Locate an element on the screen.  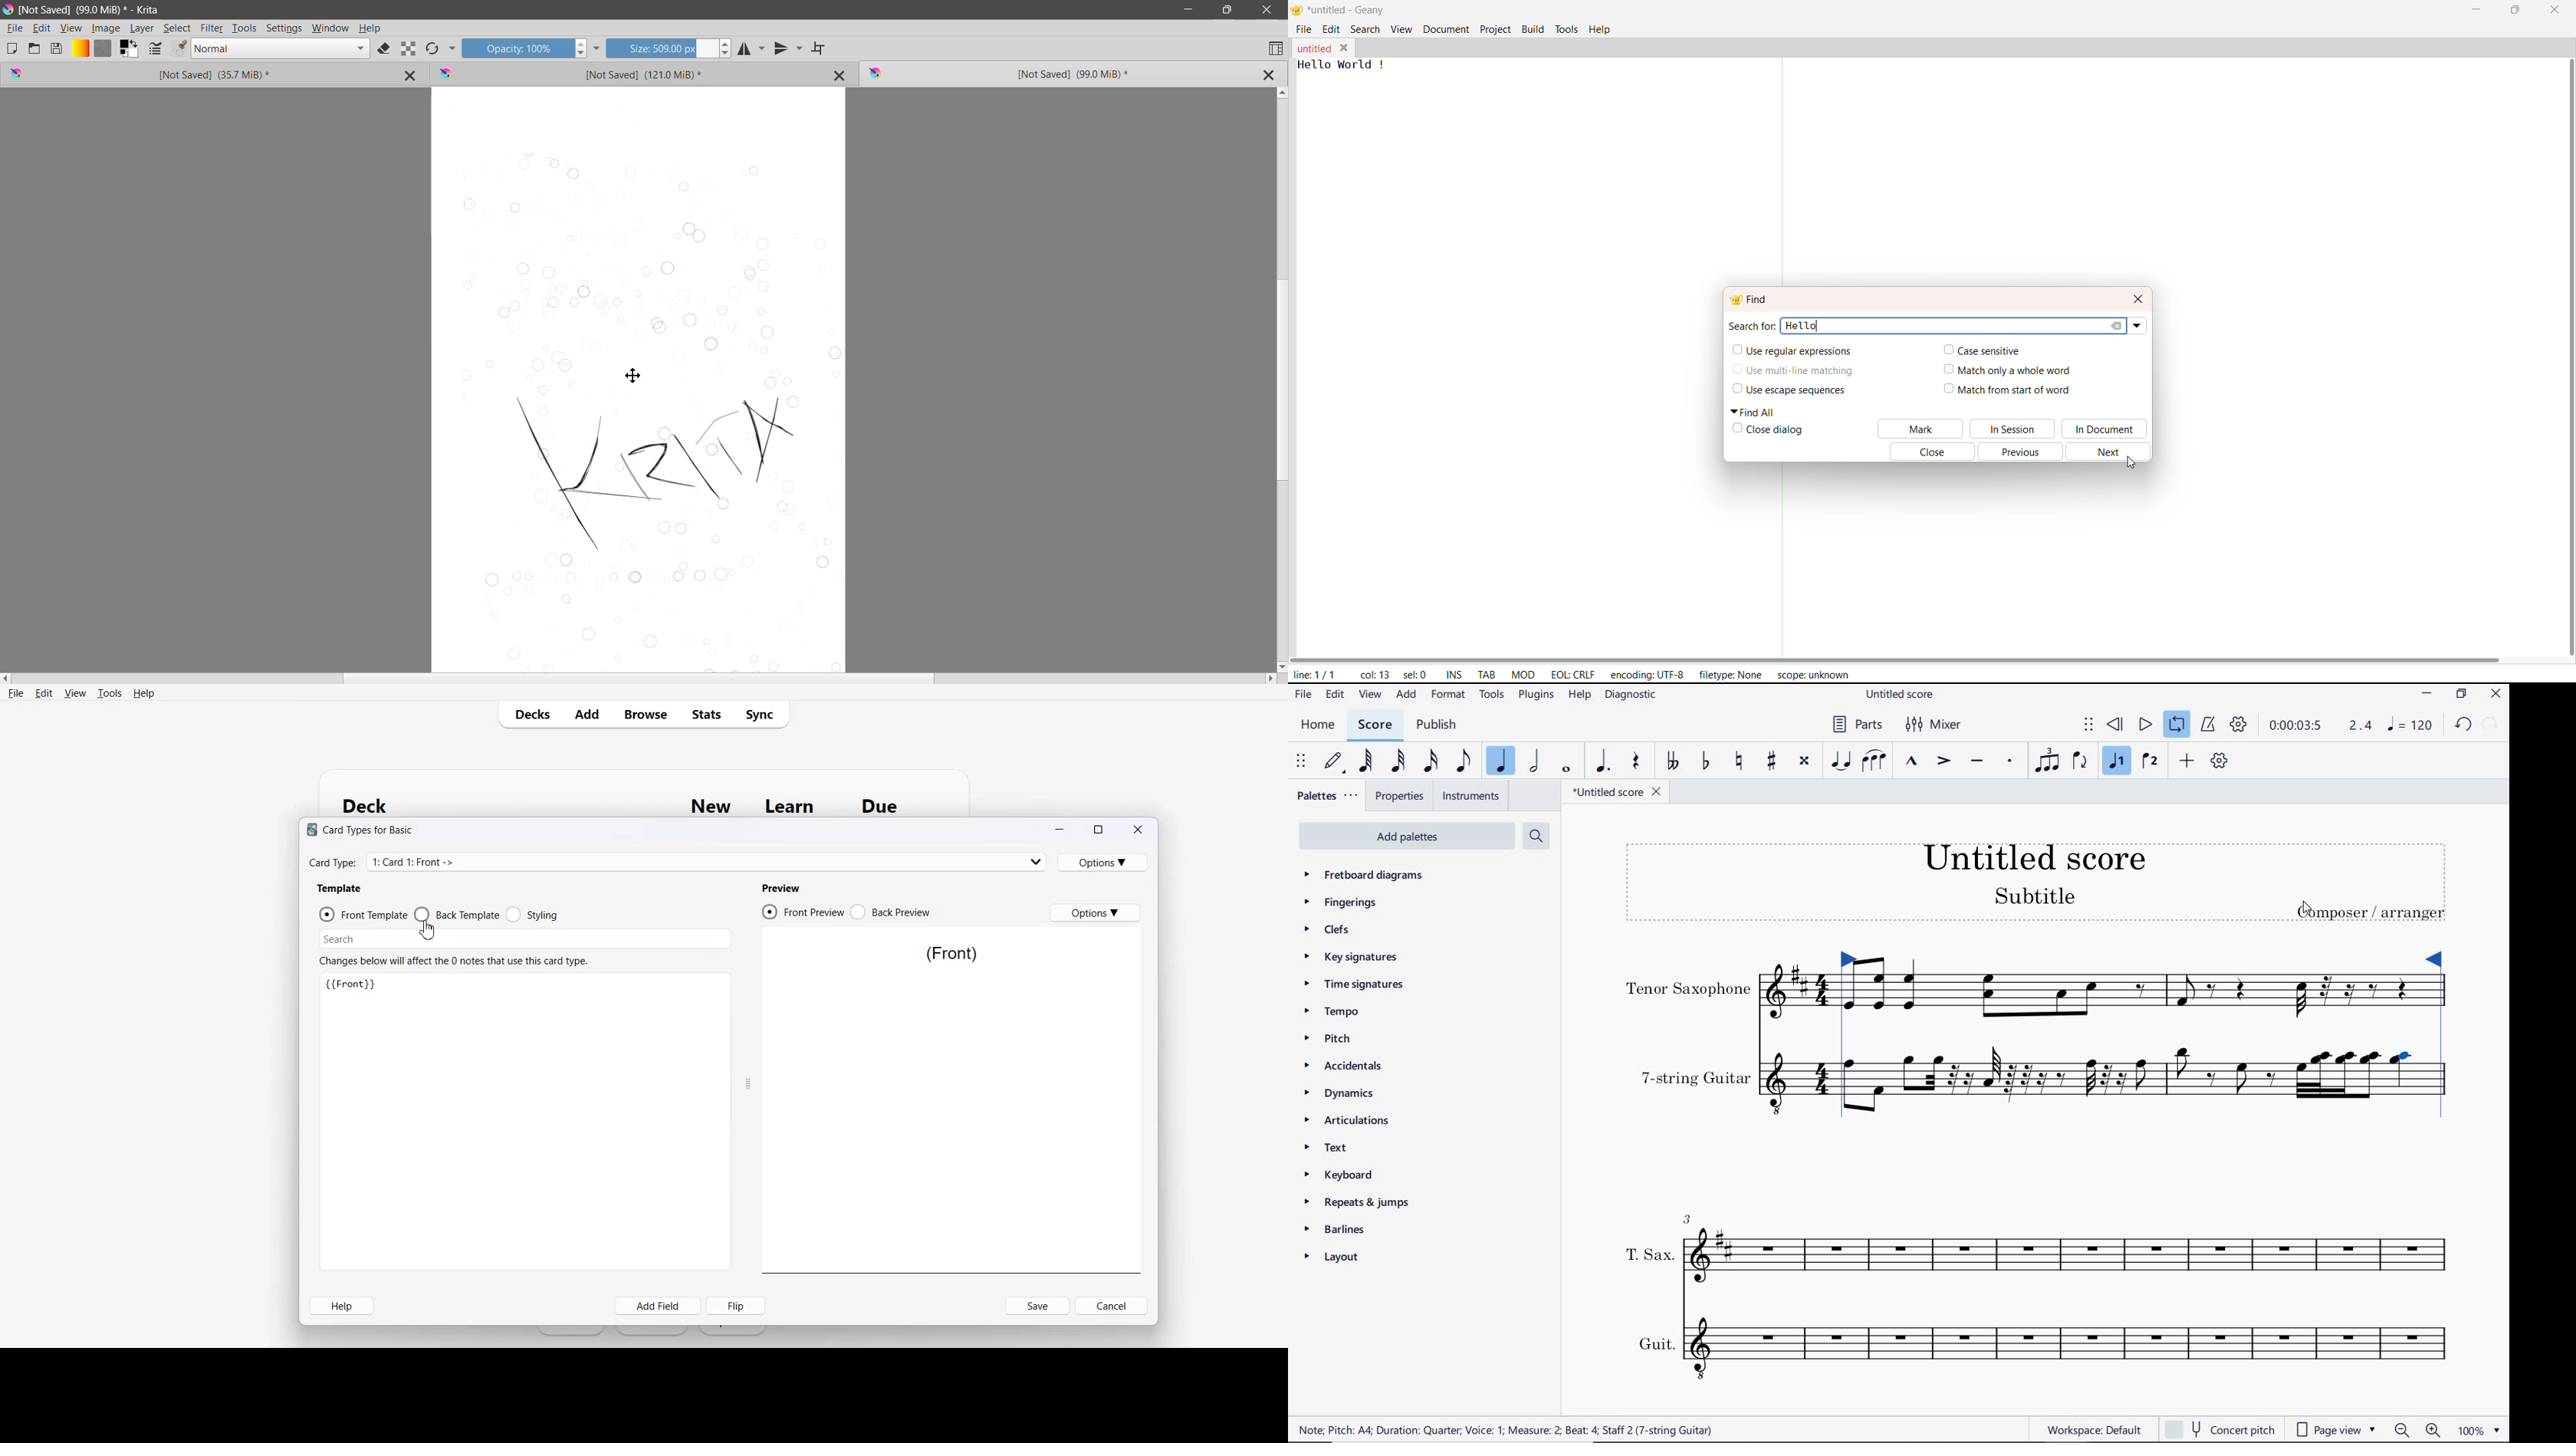
Changes below will affect the 0 notes that use this card type. is located at coordinates (455, 962).